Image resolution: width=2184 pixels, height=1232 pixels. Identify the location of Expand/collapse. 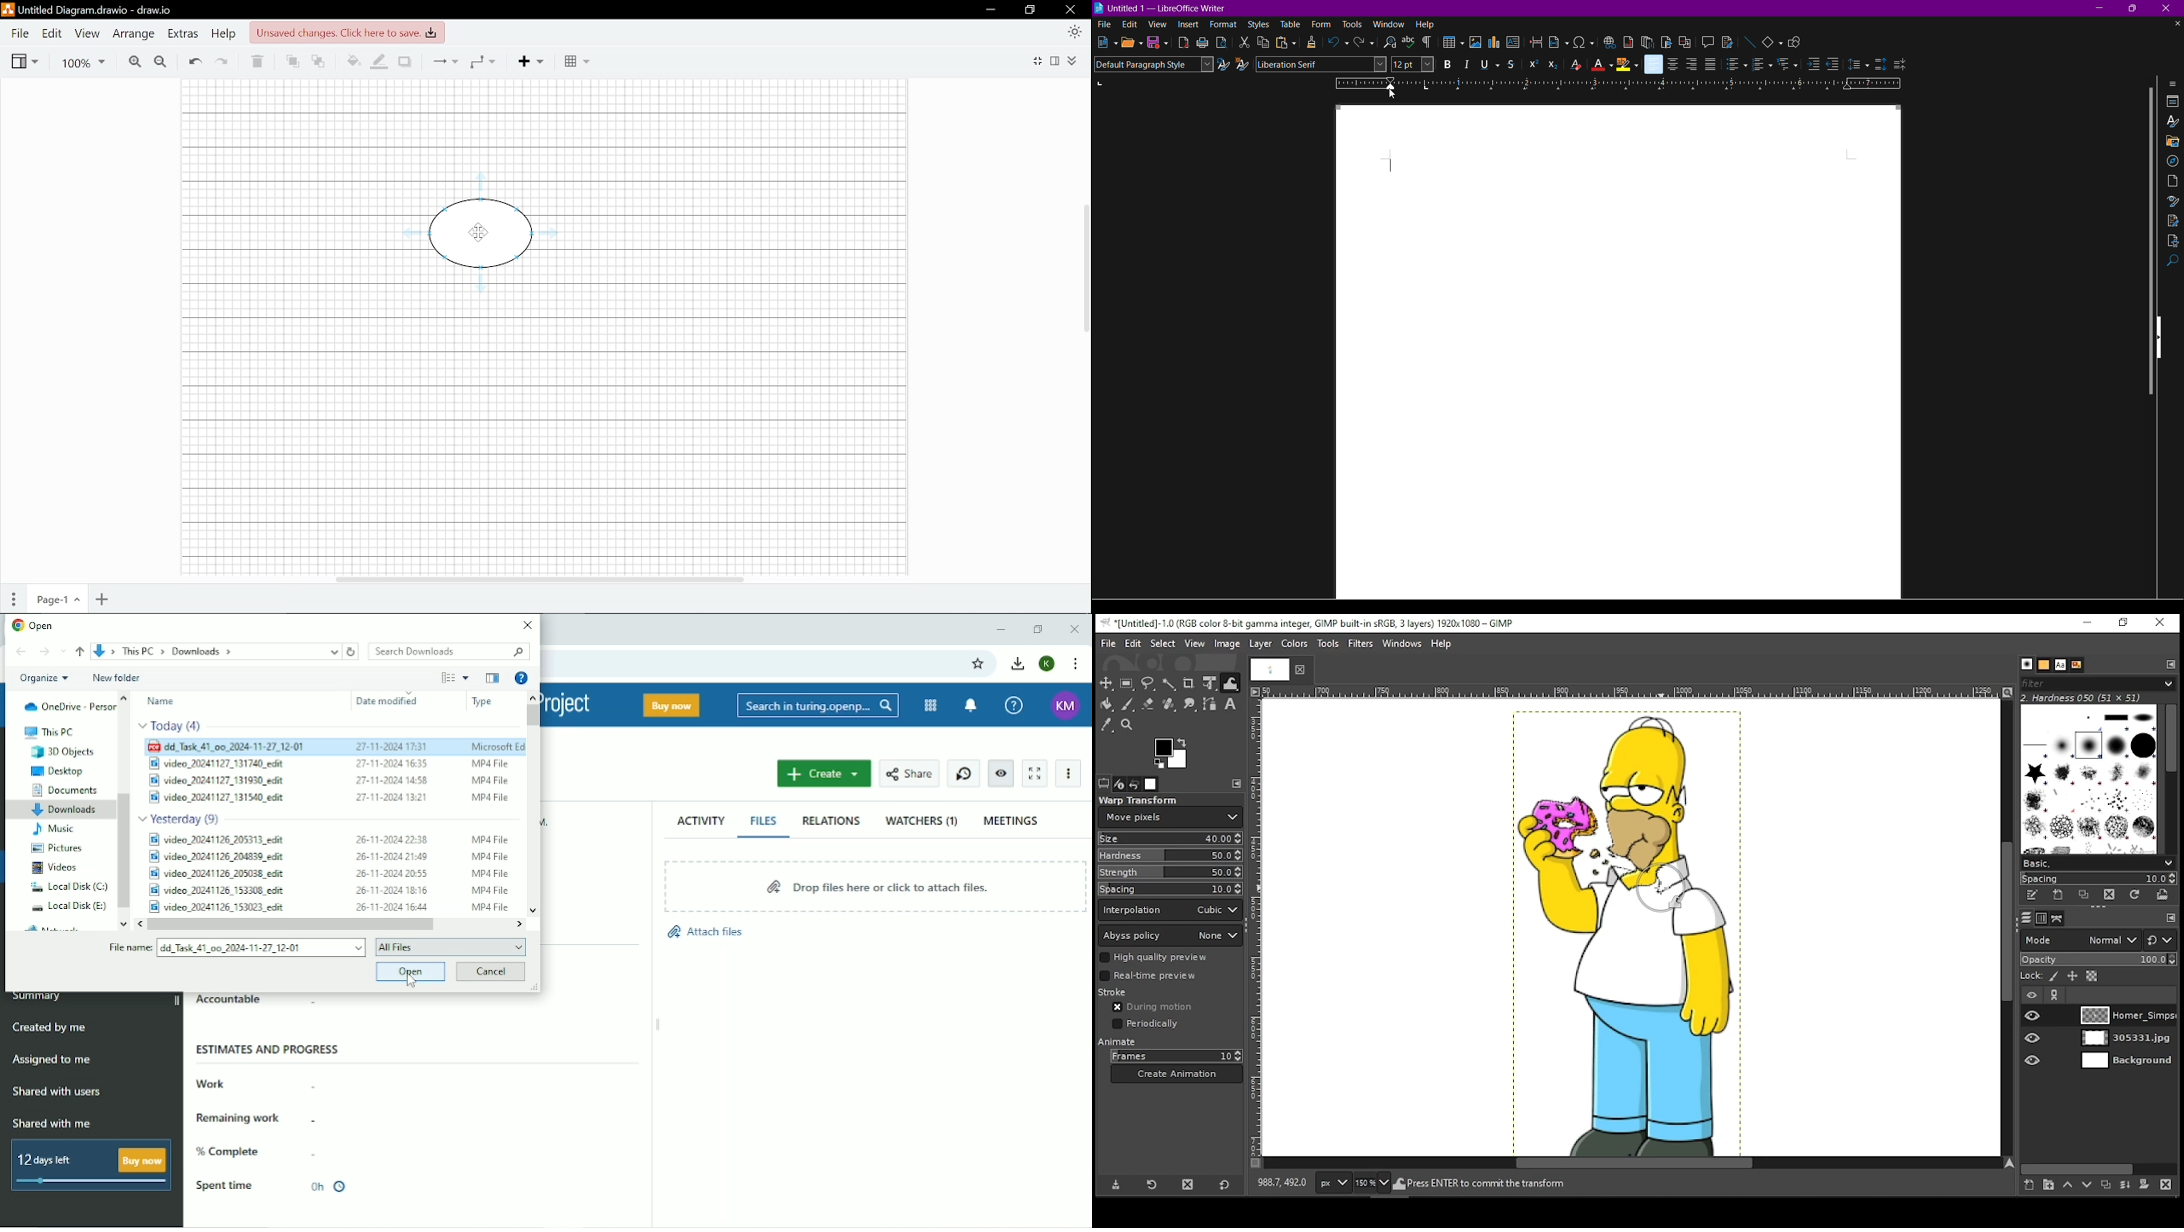
(1074, 61).